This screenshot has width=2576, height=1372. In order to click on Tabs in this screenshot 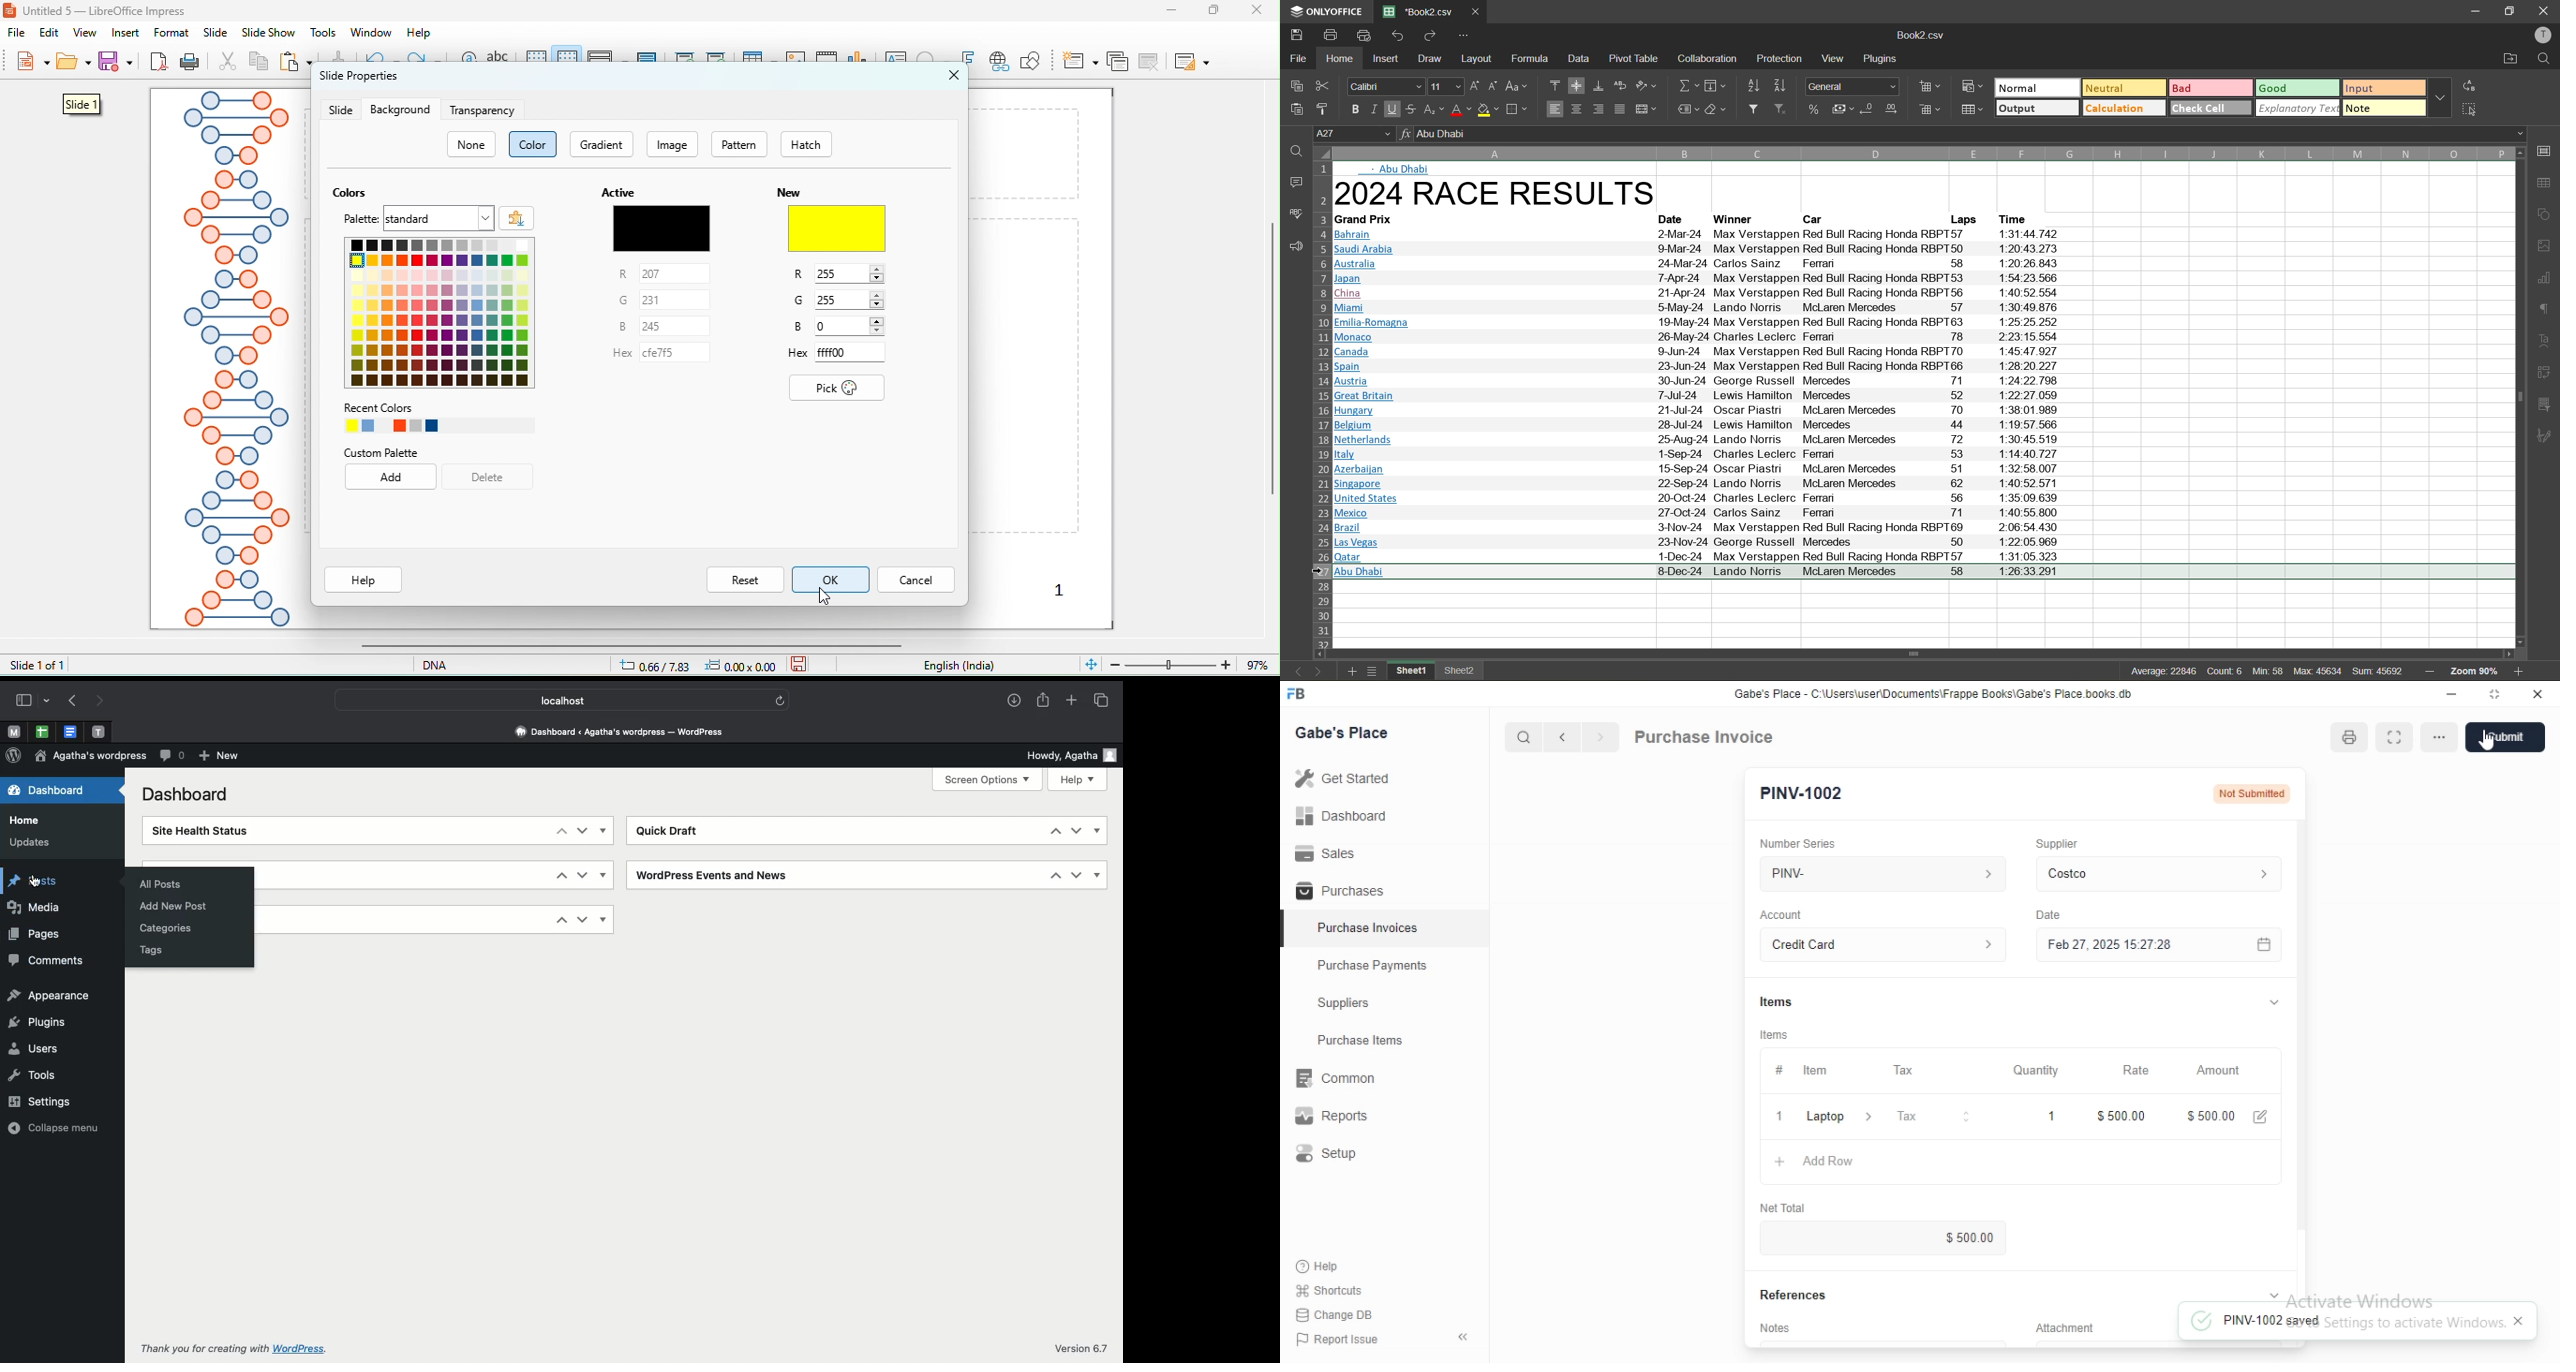, I will do `click(1101, 700)`.